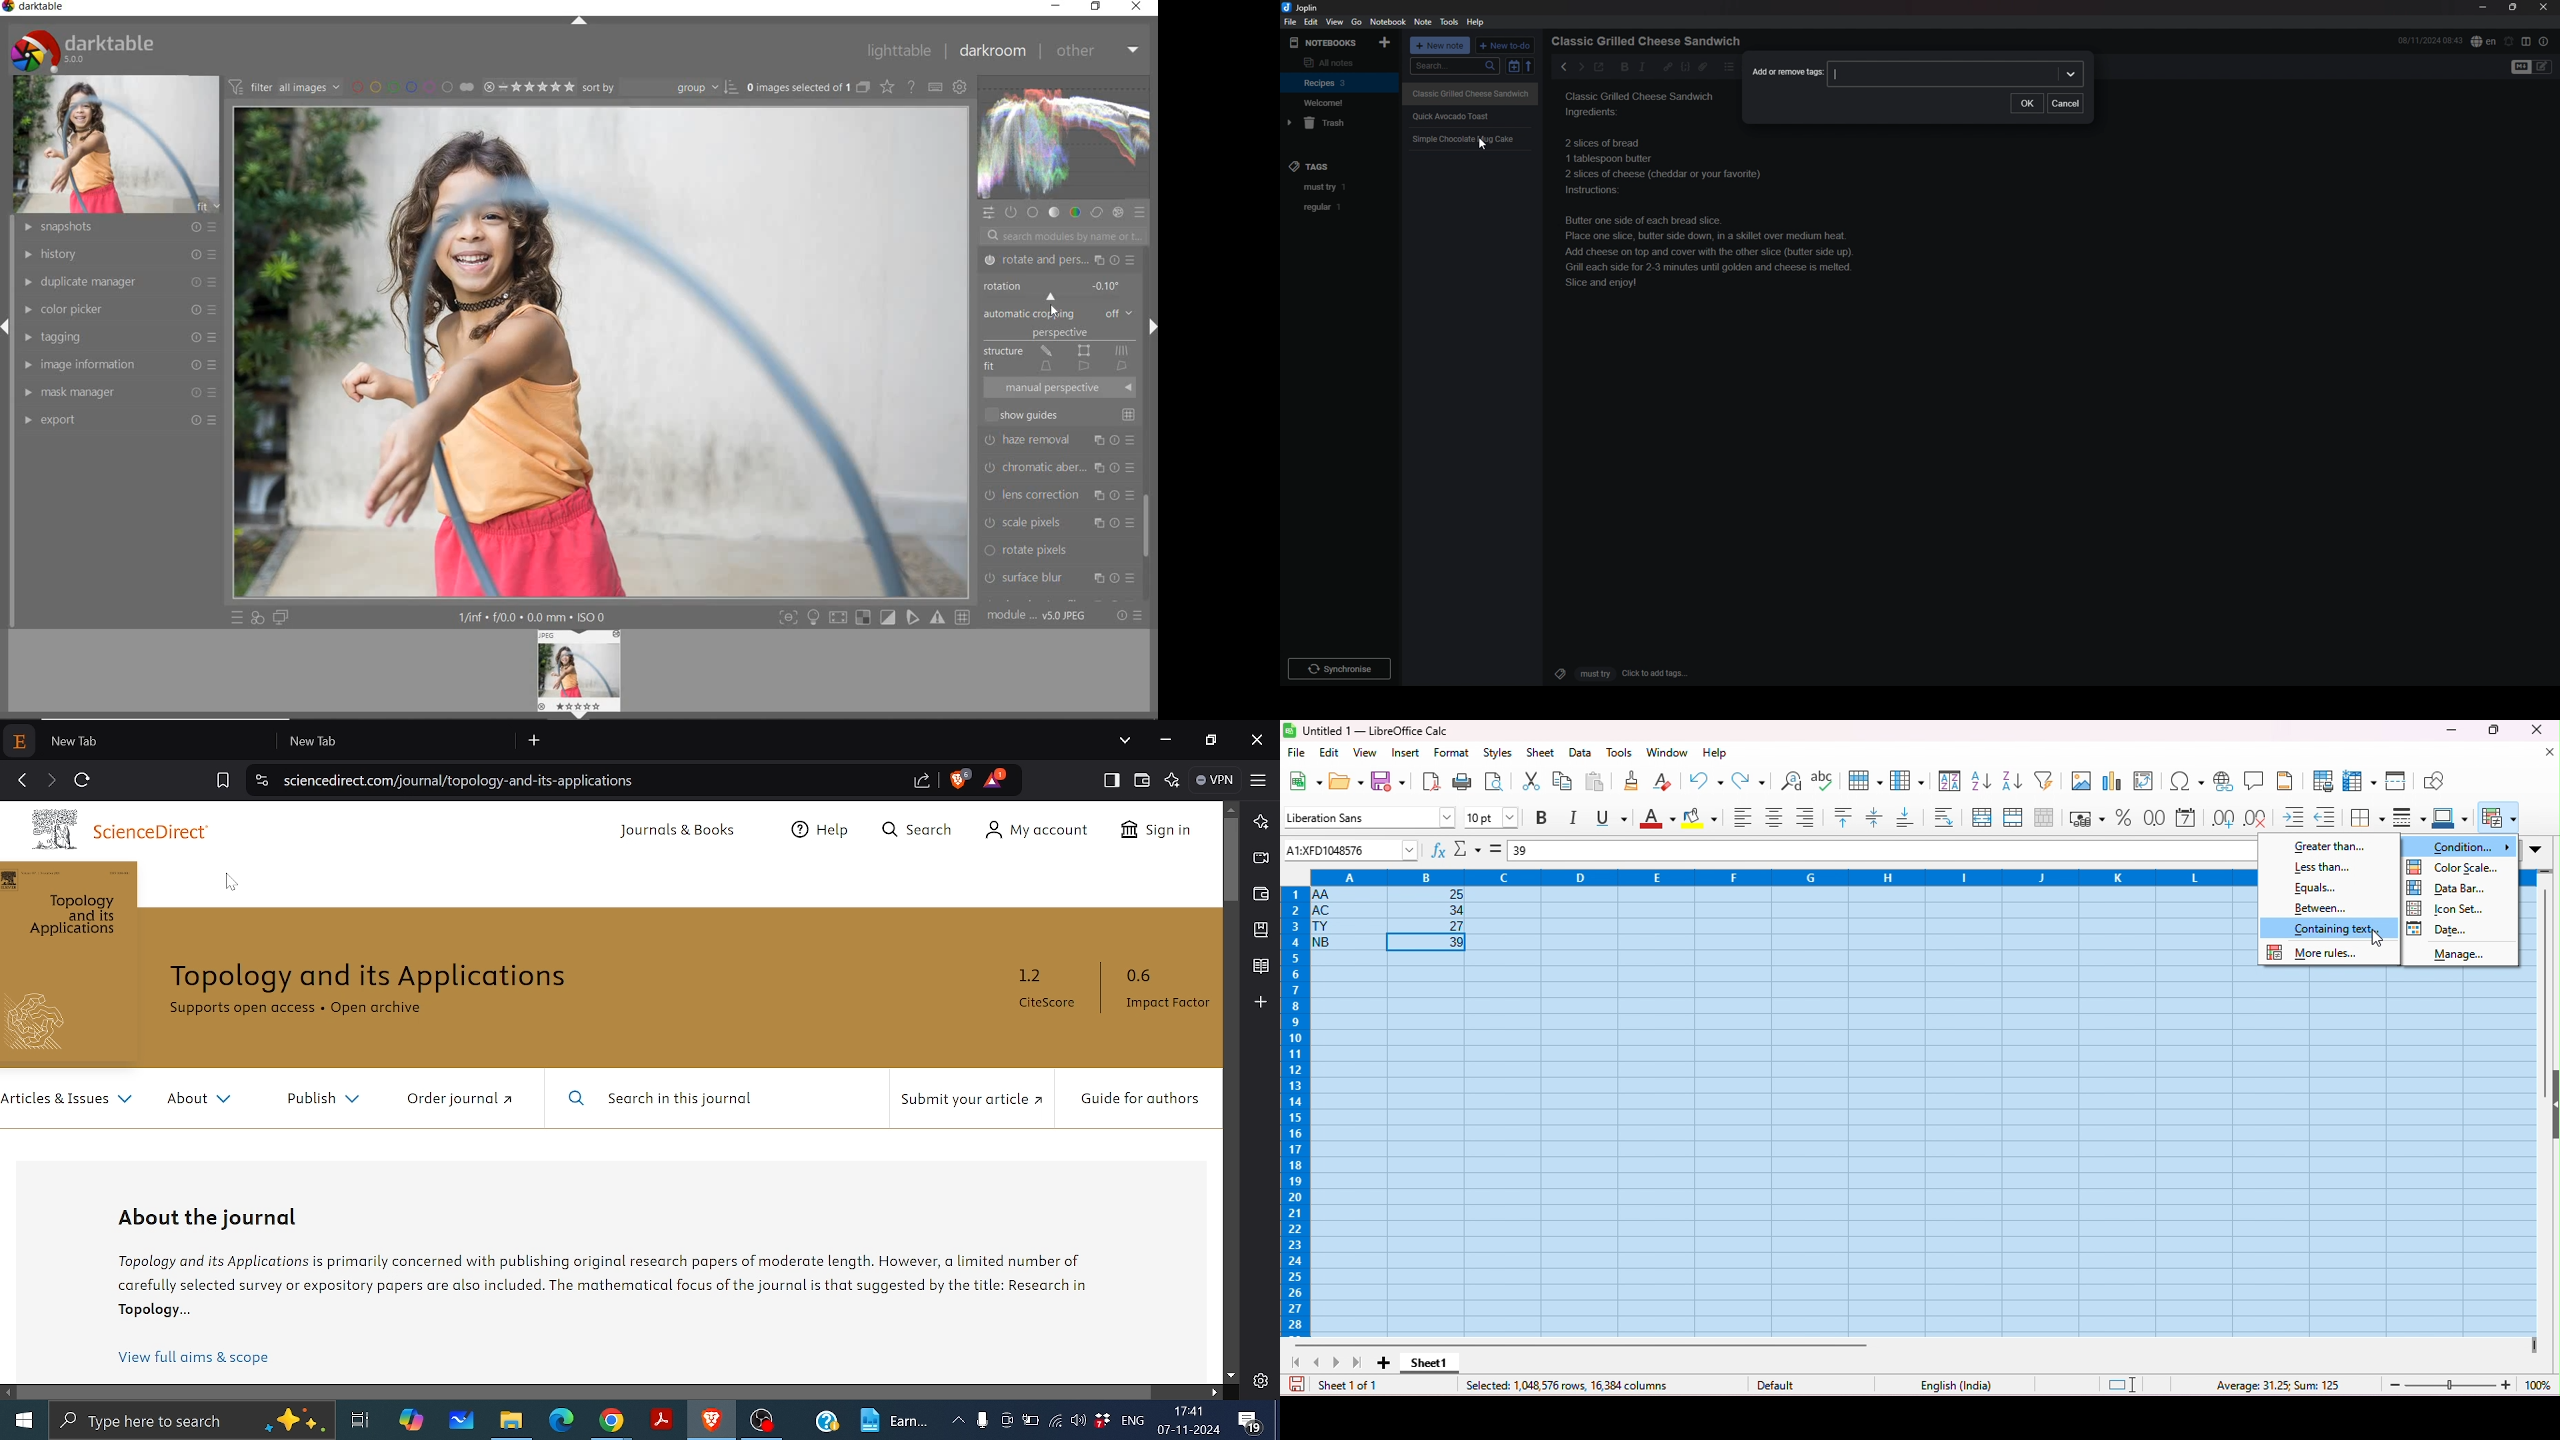  What do you see at coordinates (2316, 888) in the screenshot?
I see `Equals` at bounding box center [2316, 888].